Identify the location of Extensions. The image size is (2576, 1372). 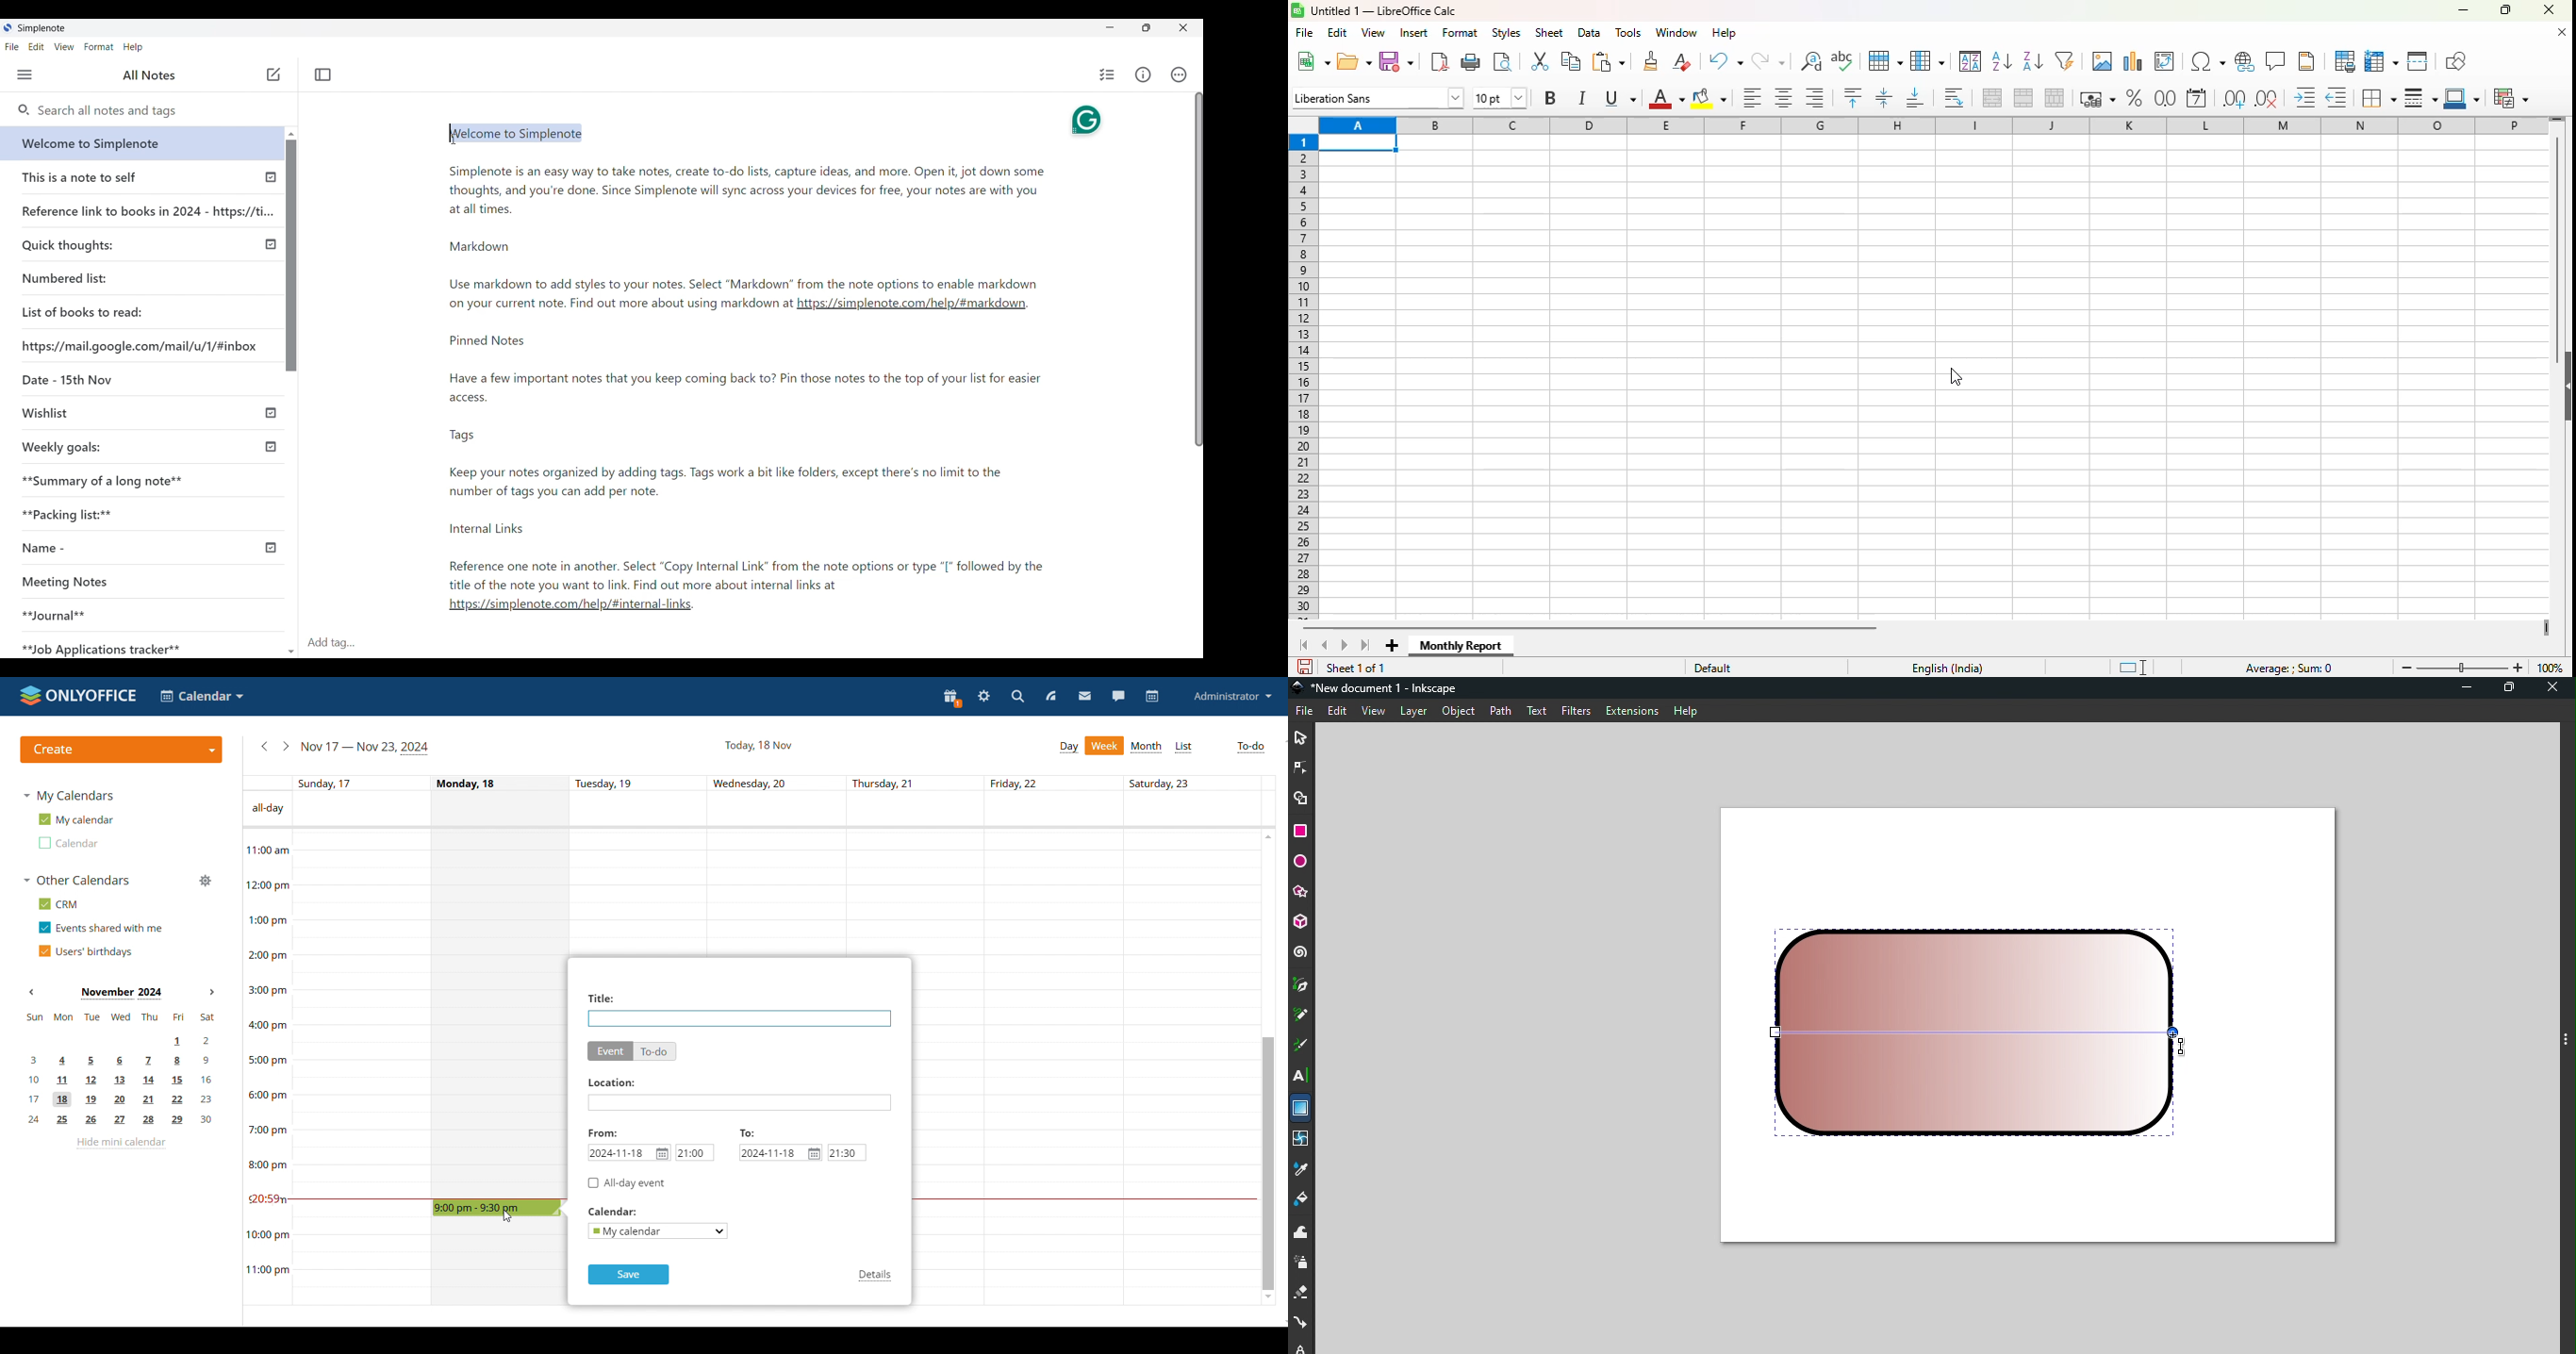
(1630, 711).